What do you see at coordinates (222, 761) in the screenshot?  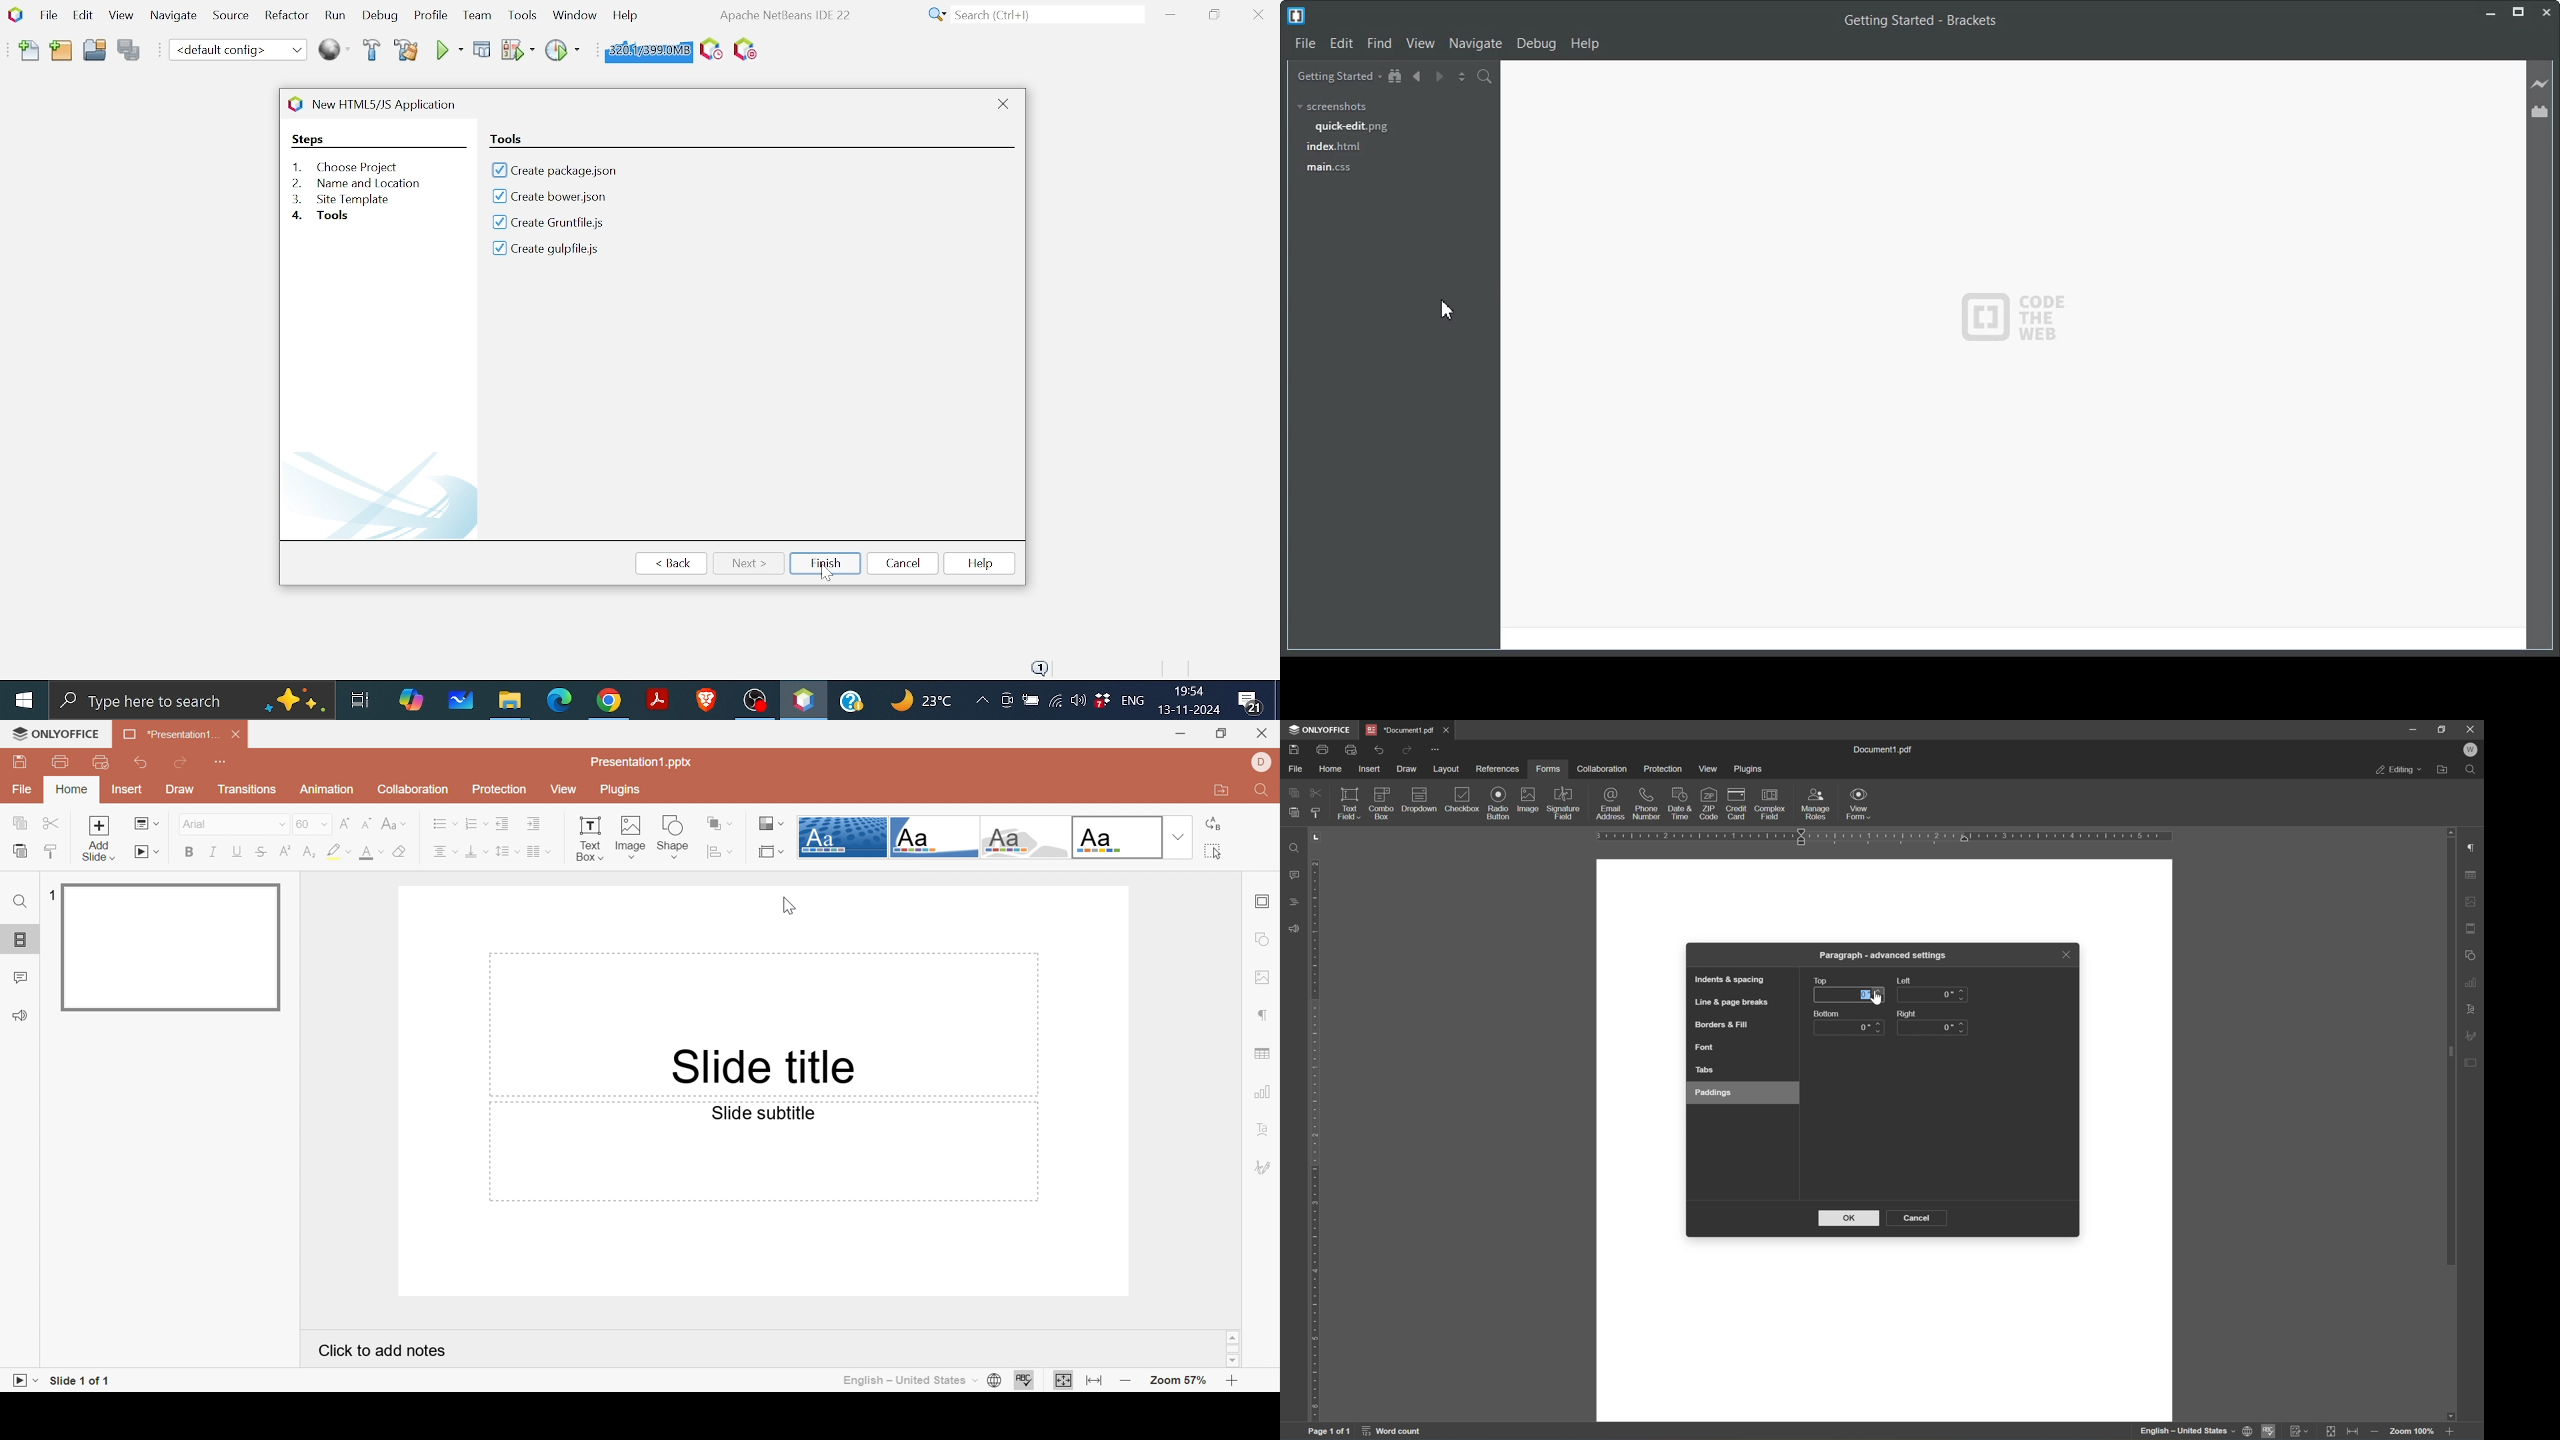 I see `Customize Quick Access Toolbar` at bounding box center [222, 761].